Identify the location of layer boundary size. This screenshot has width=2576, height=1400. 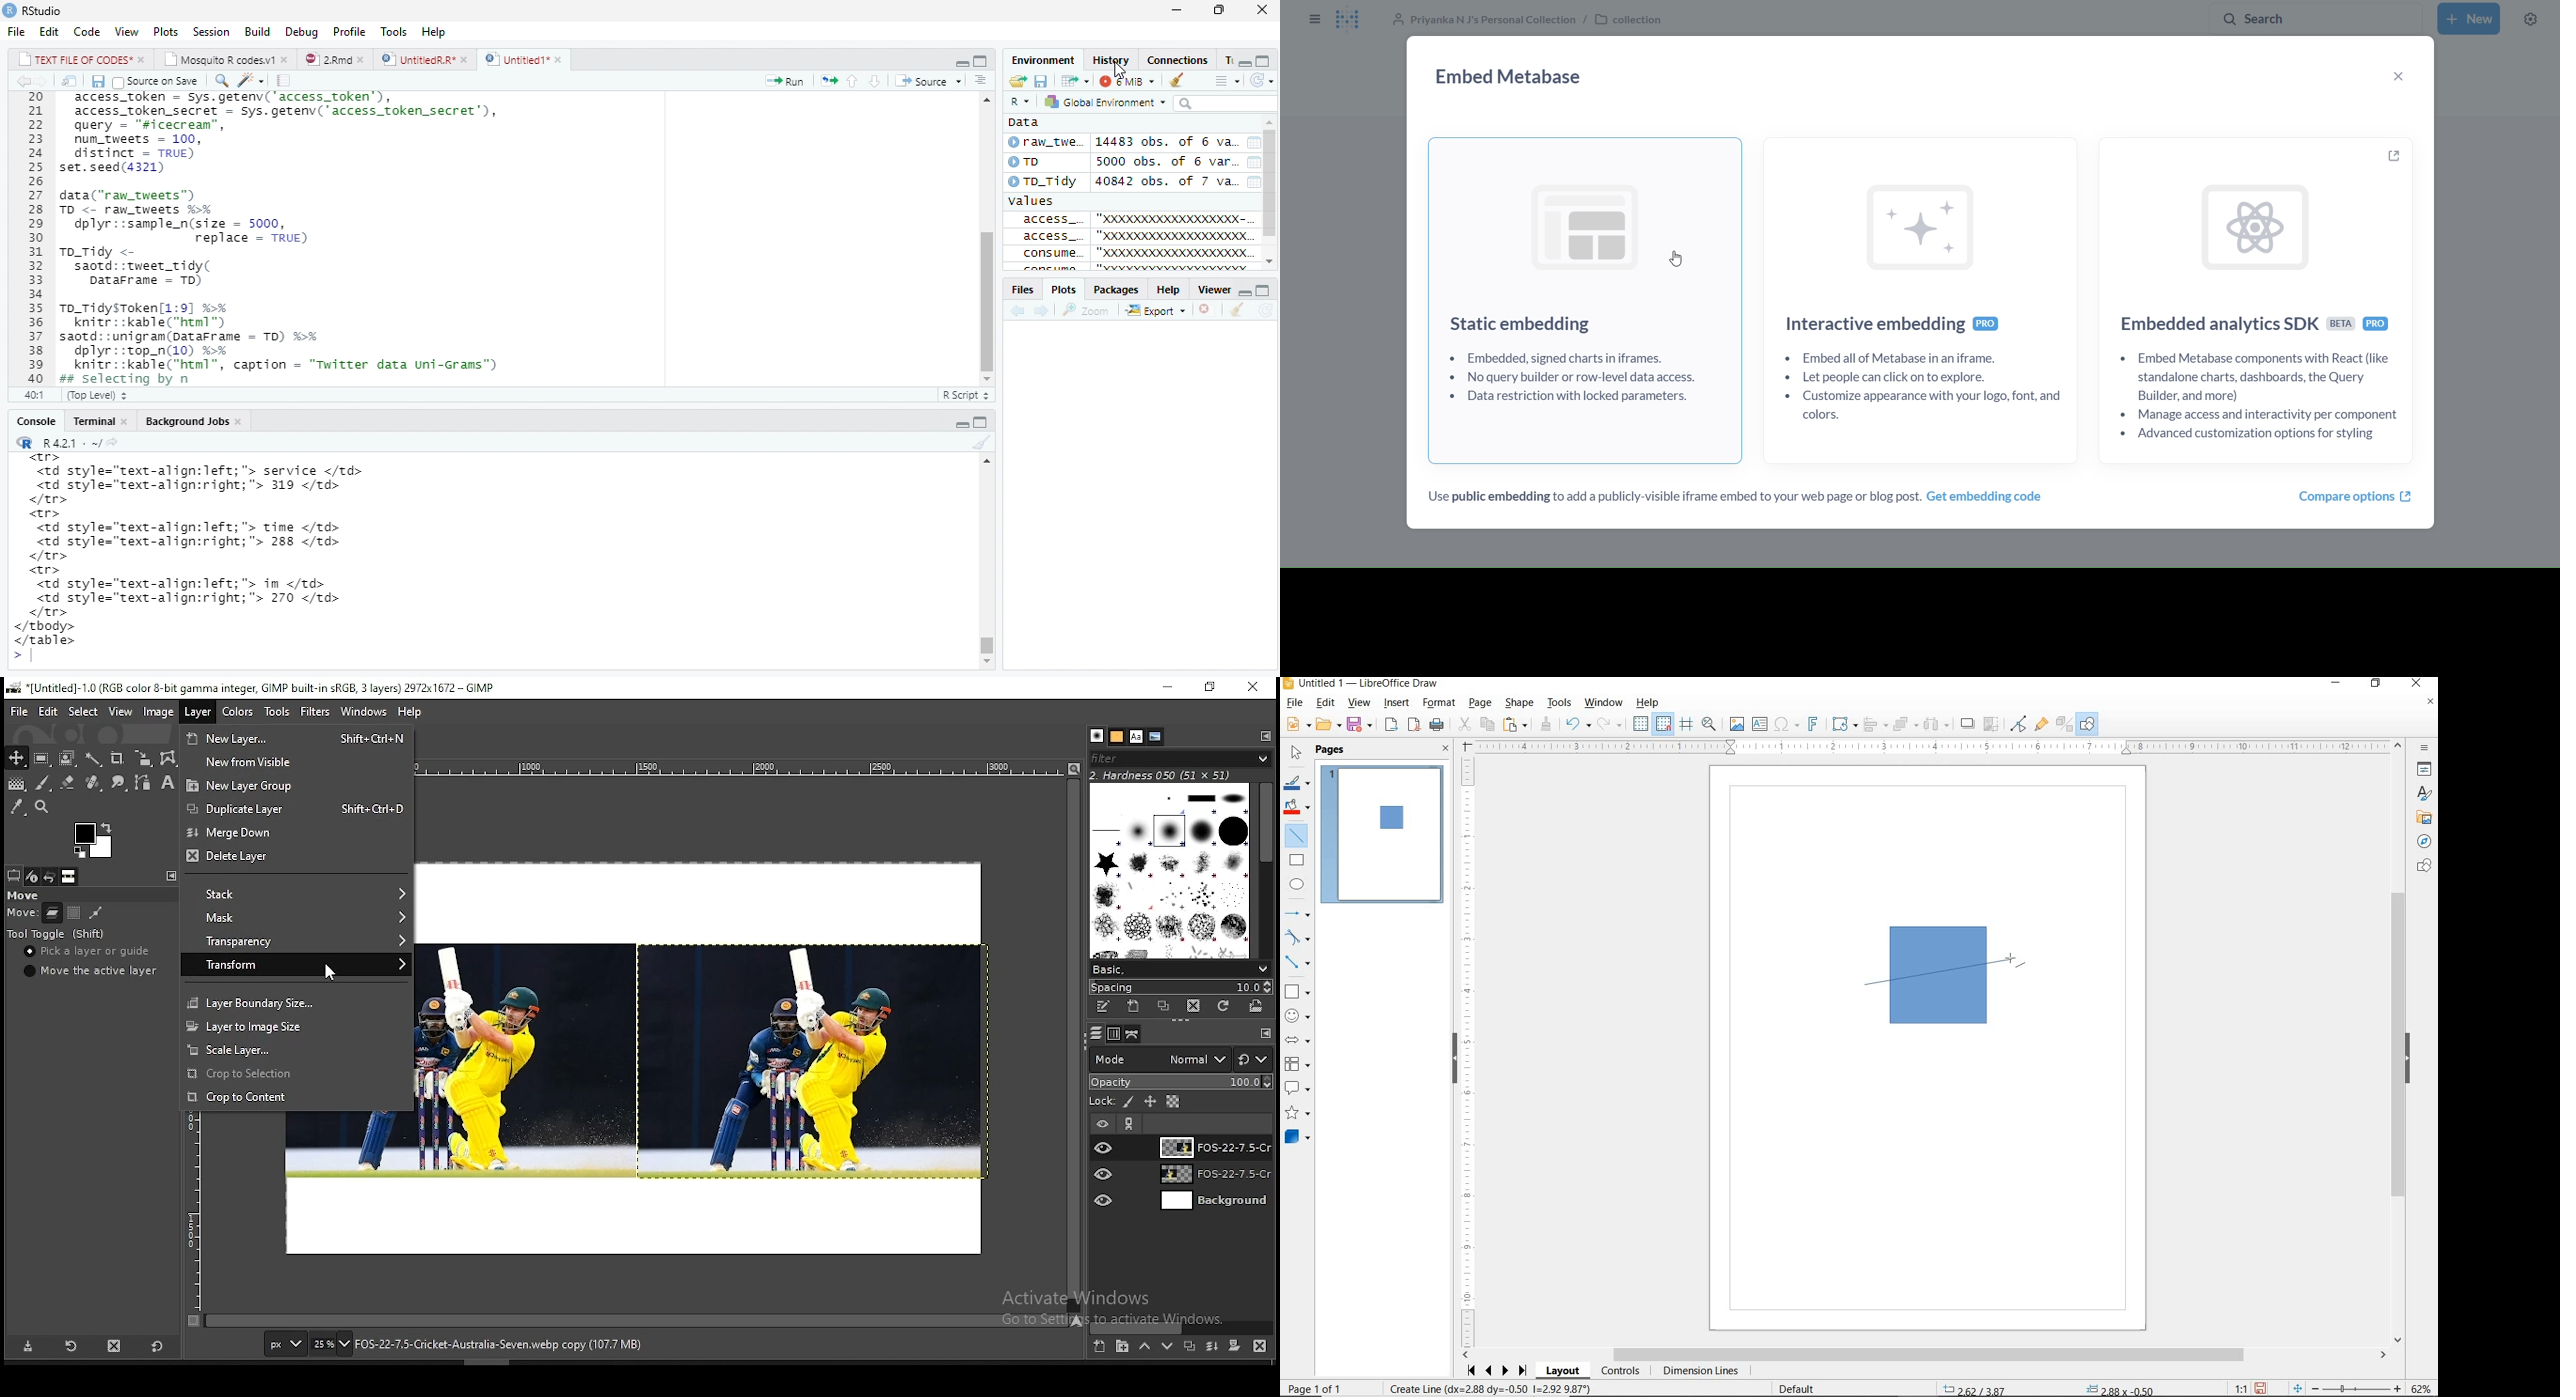
(295, 1001).